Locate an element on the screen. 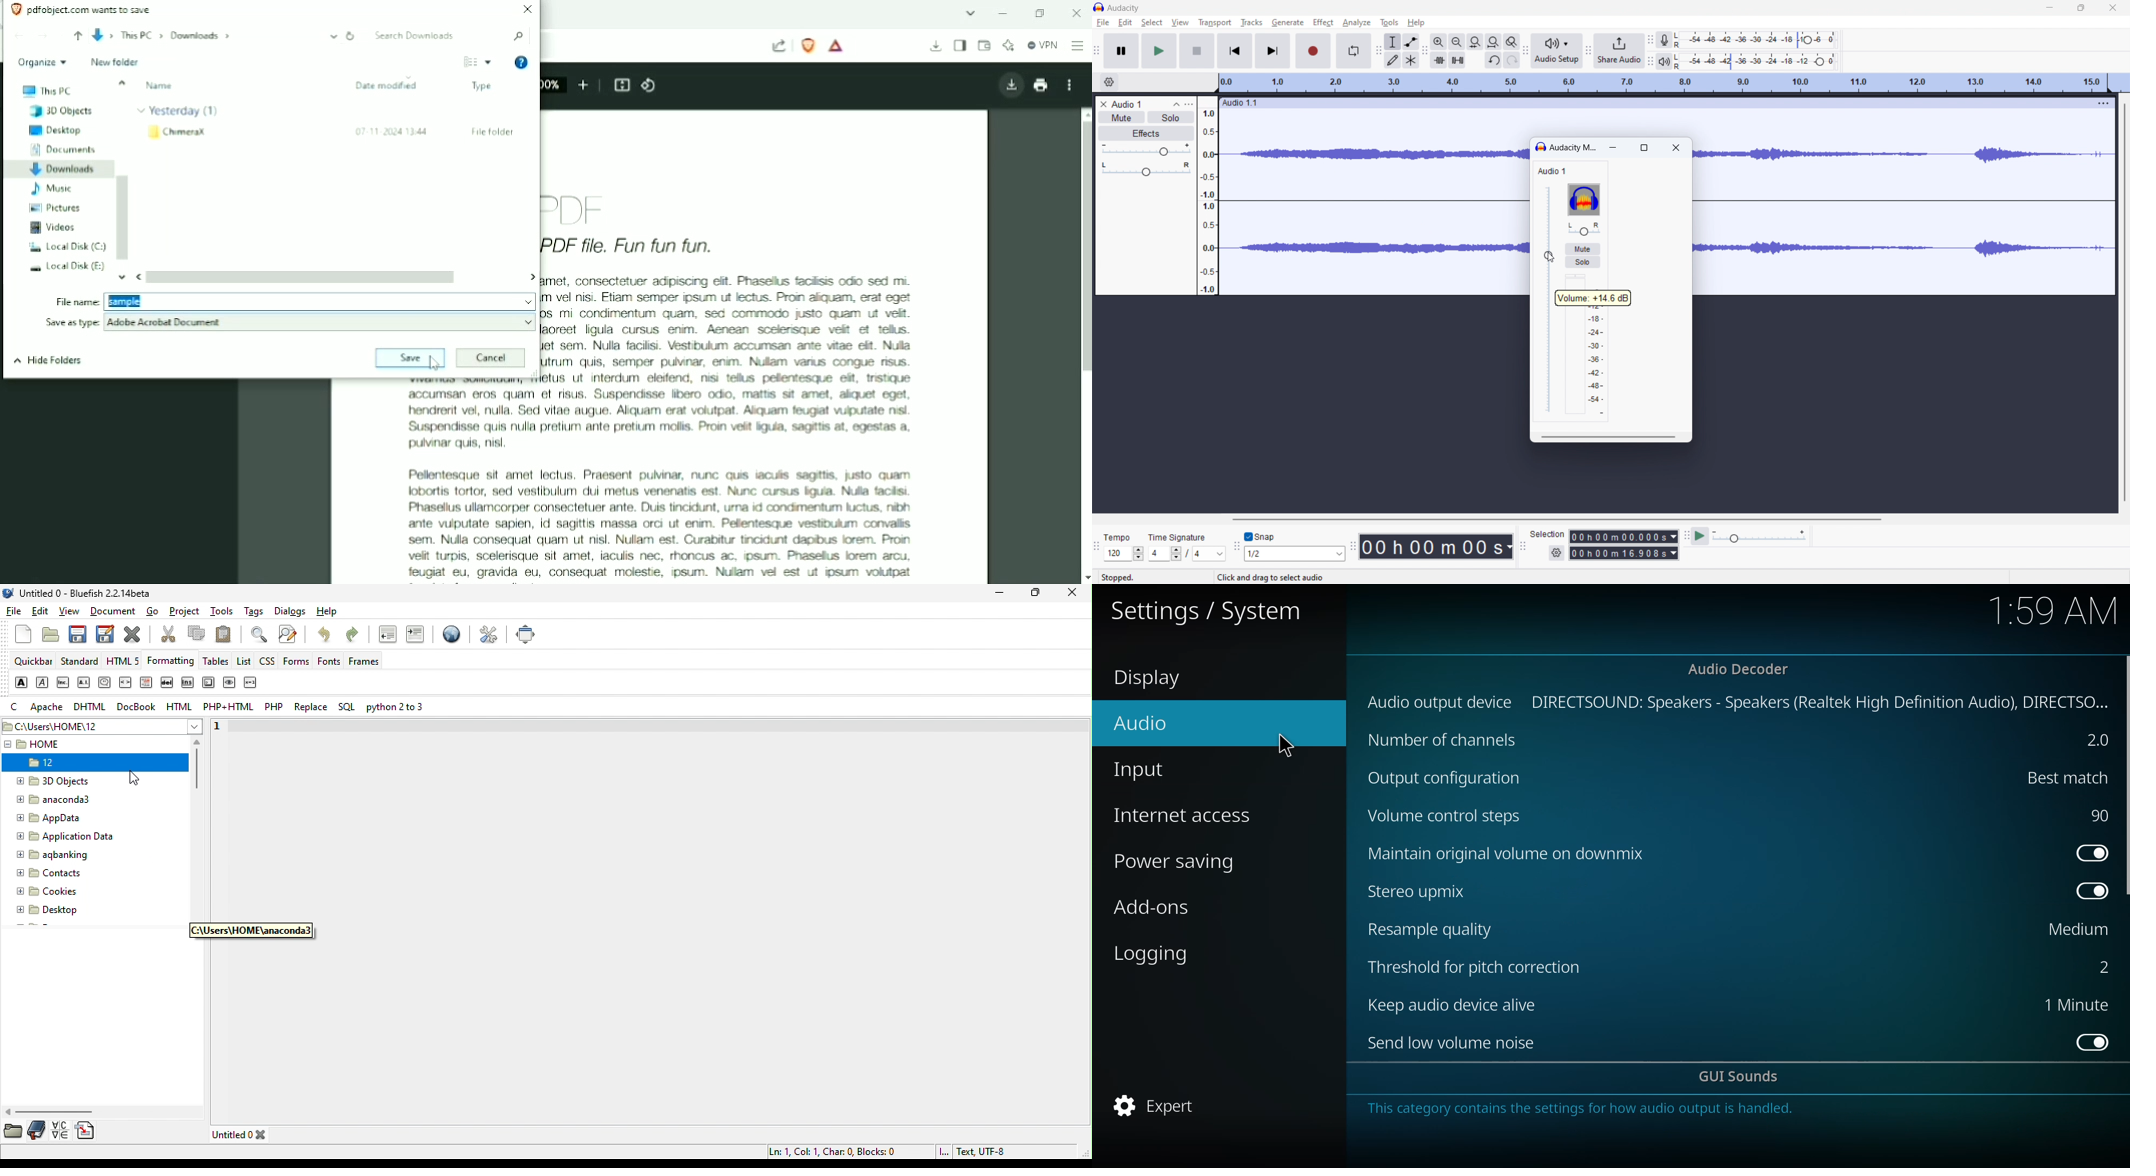 This screenshot has width=2156, height=1176. view is located at coordinates (1180, 22).